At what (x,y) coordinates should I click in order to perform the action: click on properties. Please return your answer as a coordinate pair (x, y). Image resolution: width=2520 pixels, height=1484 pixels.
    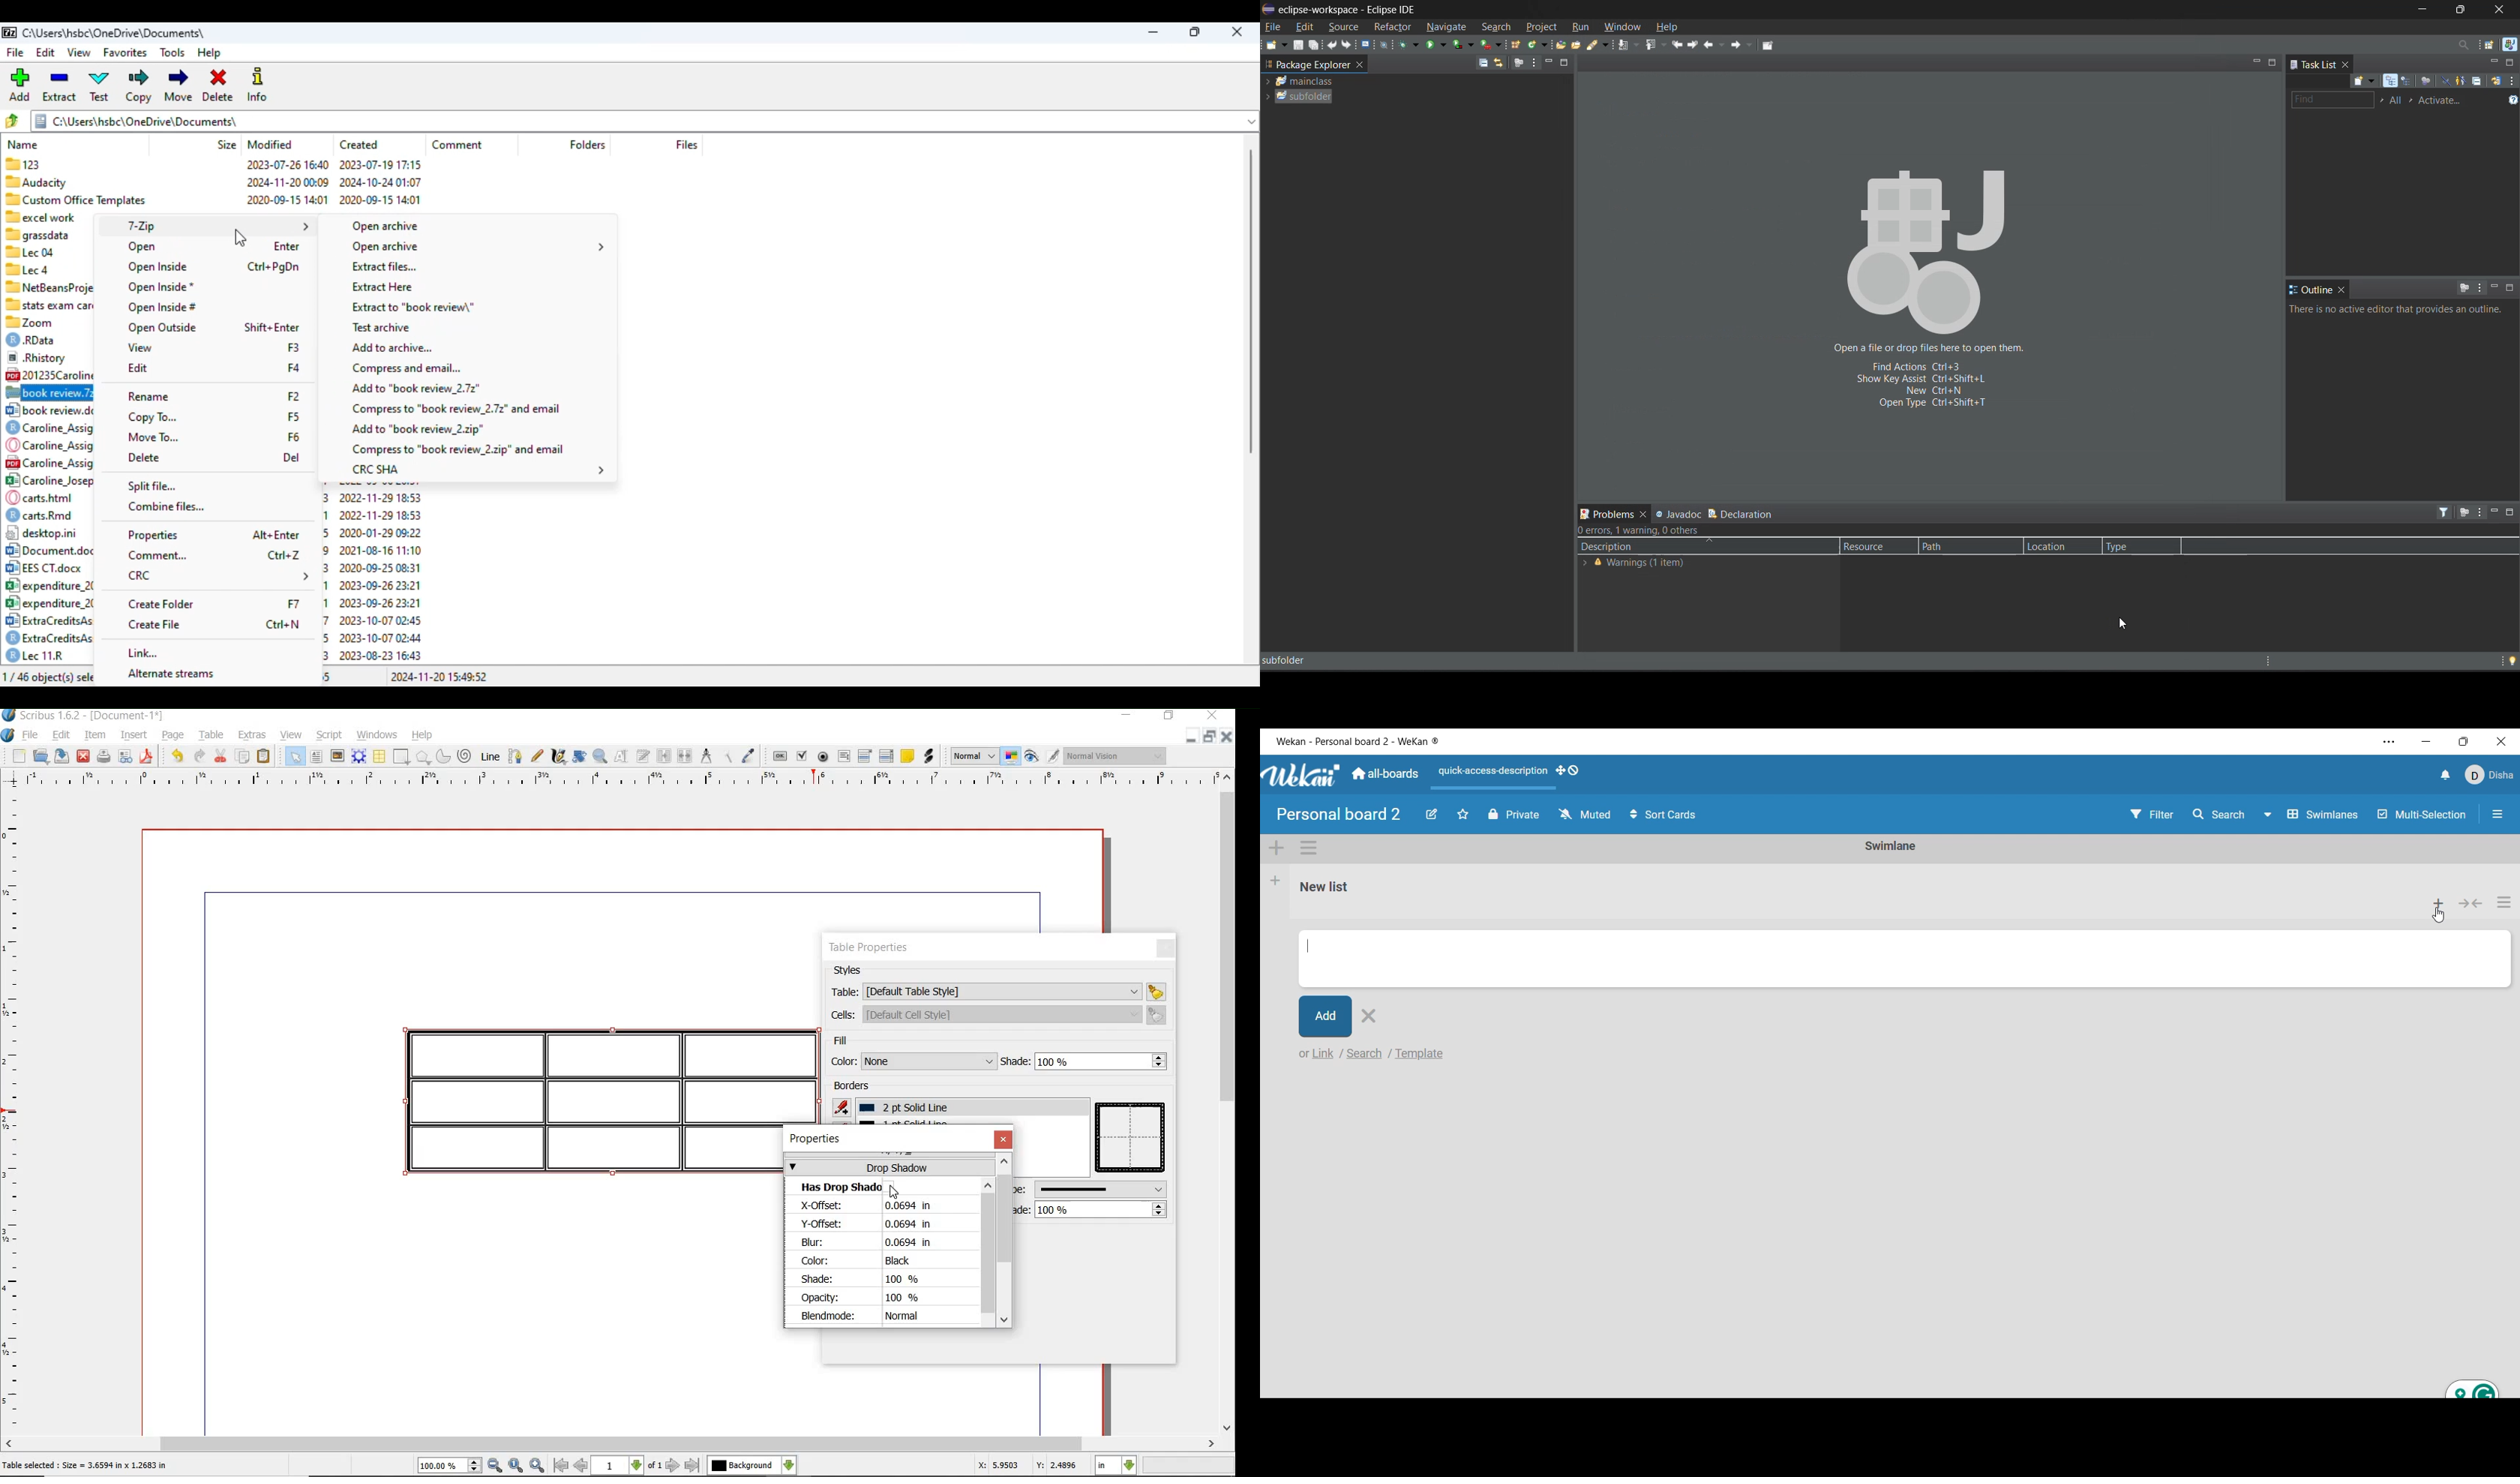
    Looking at the image, I should click on (819, 1139).